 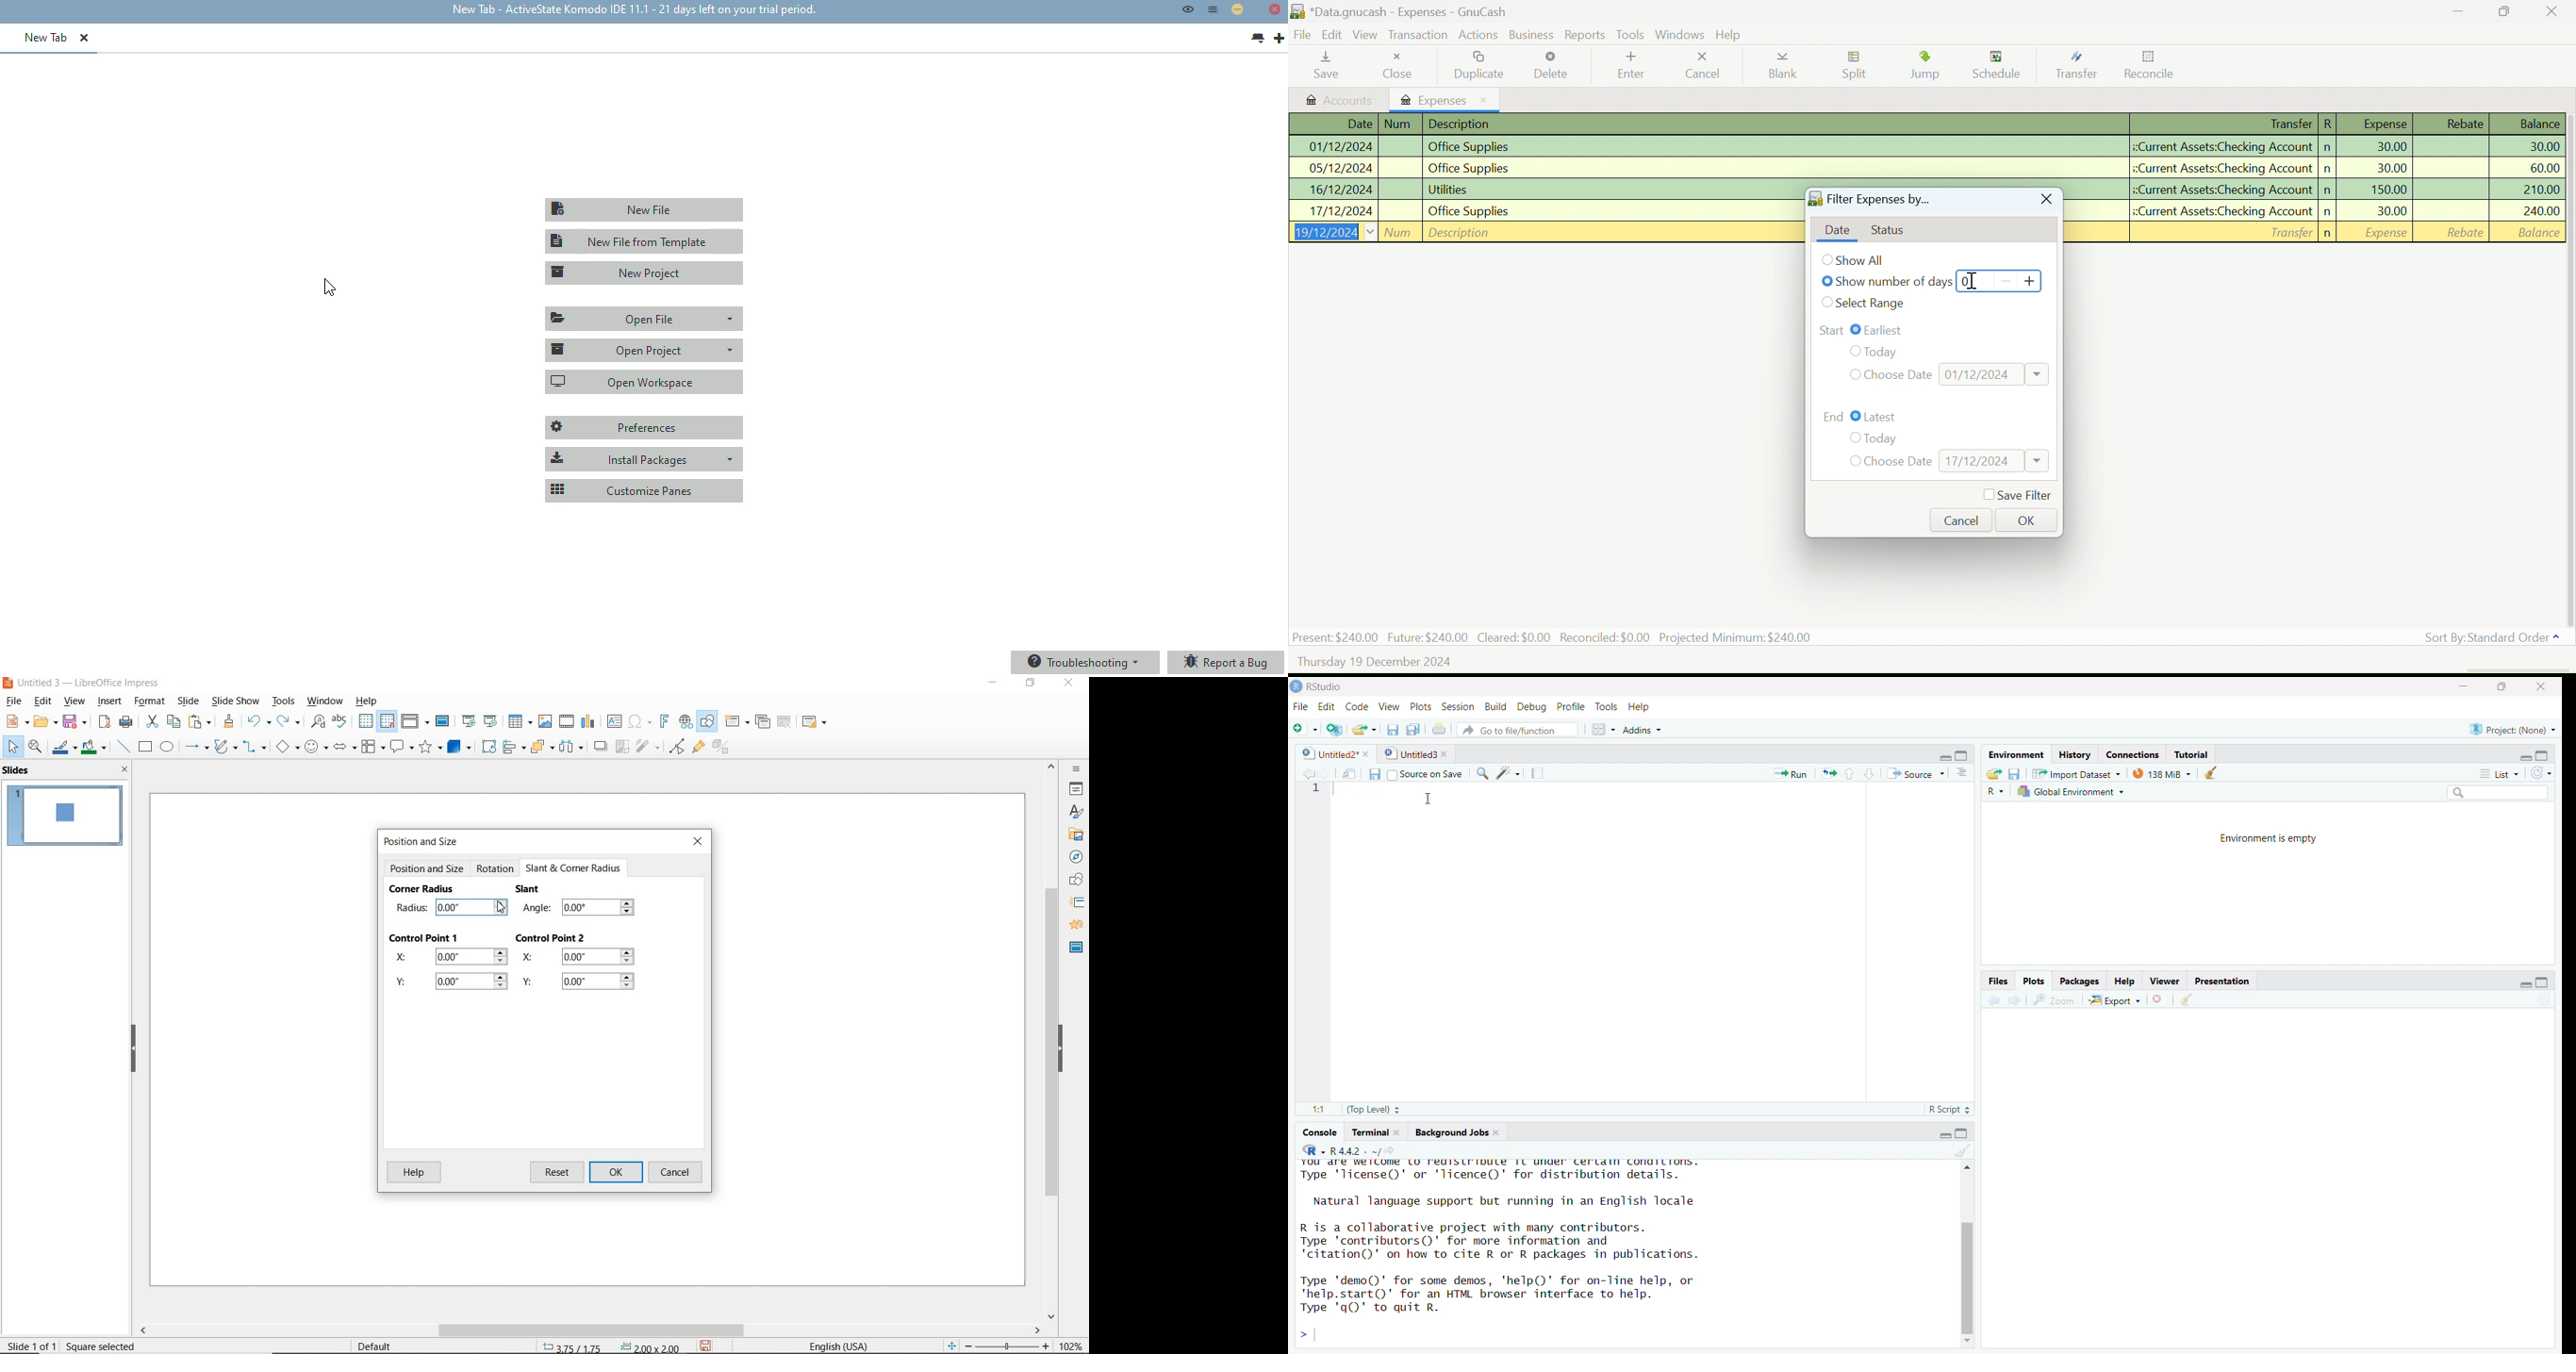 What do you see at coordinates (2162, 773) in the screenshot?
I see `138 MB` at bounding box center [2162, 773].